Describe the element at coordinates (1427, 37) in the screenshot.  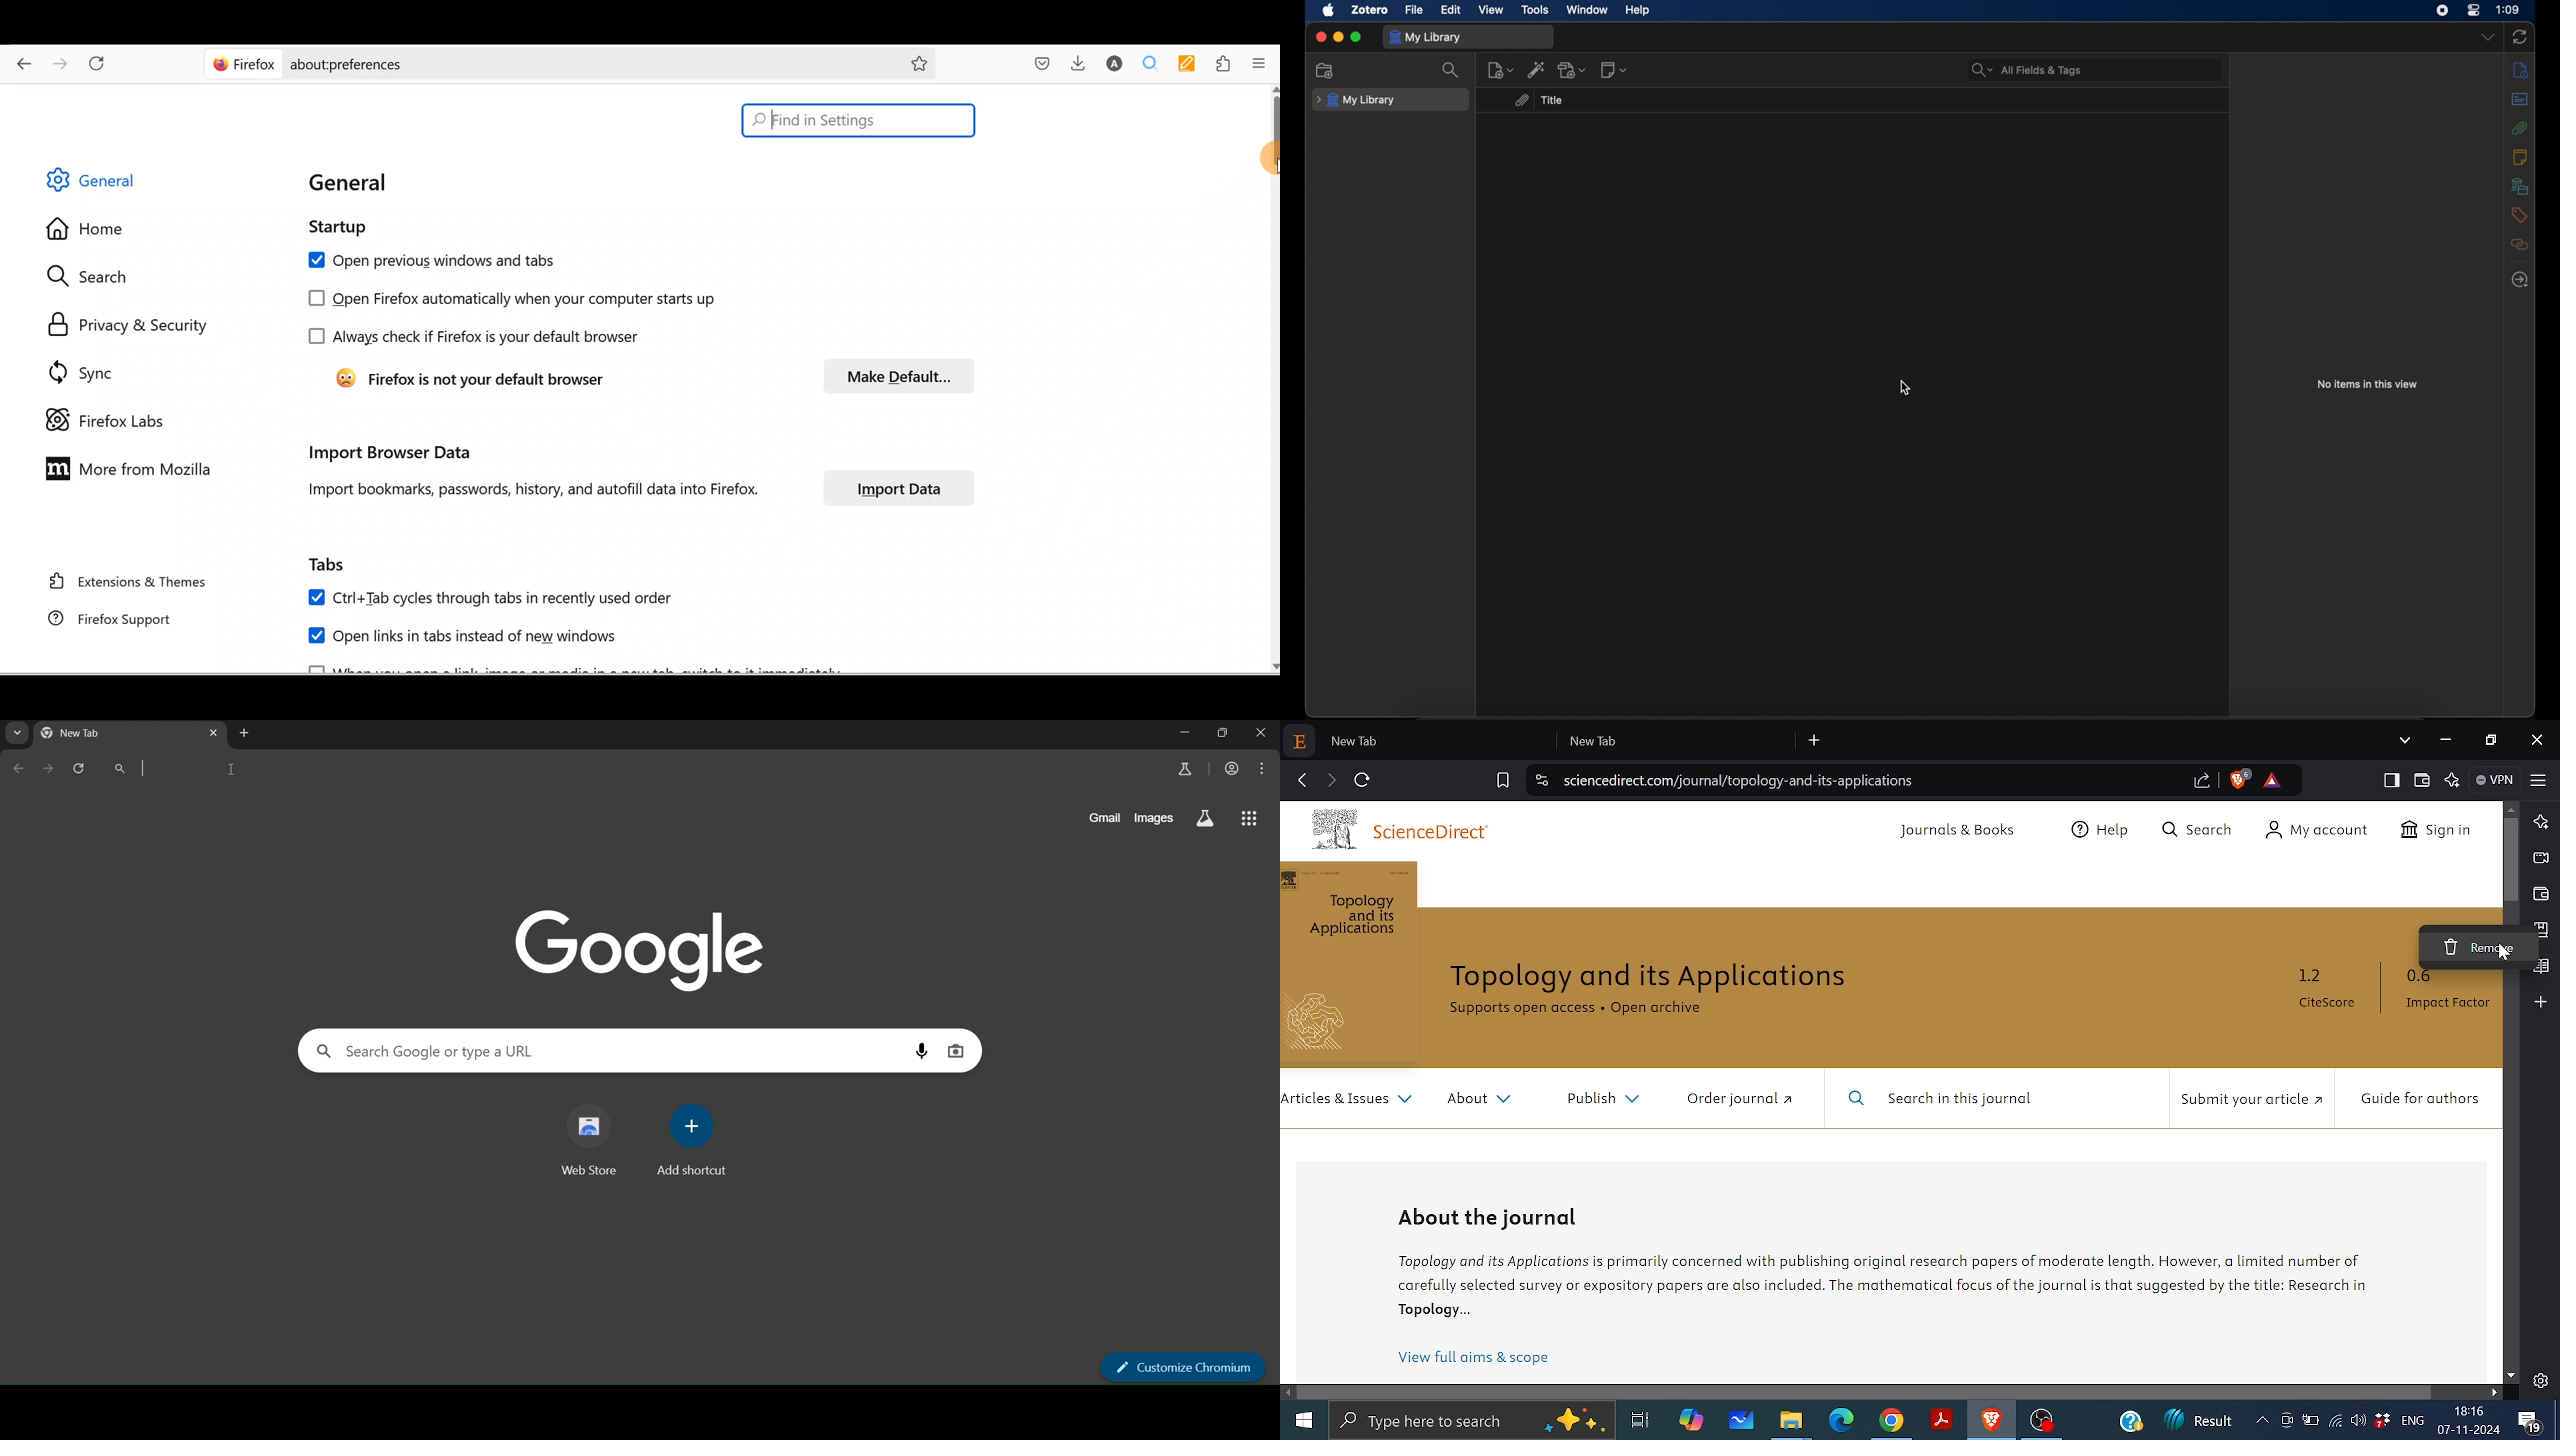
I see `my library` at that location.